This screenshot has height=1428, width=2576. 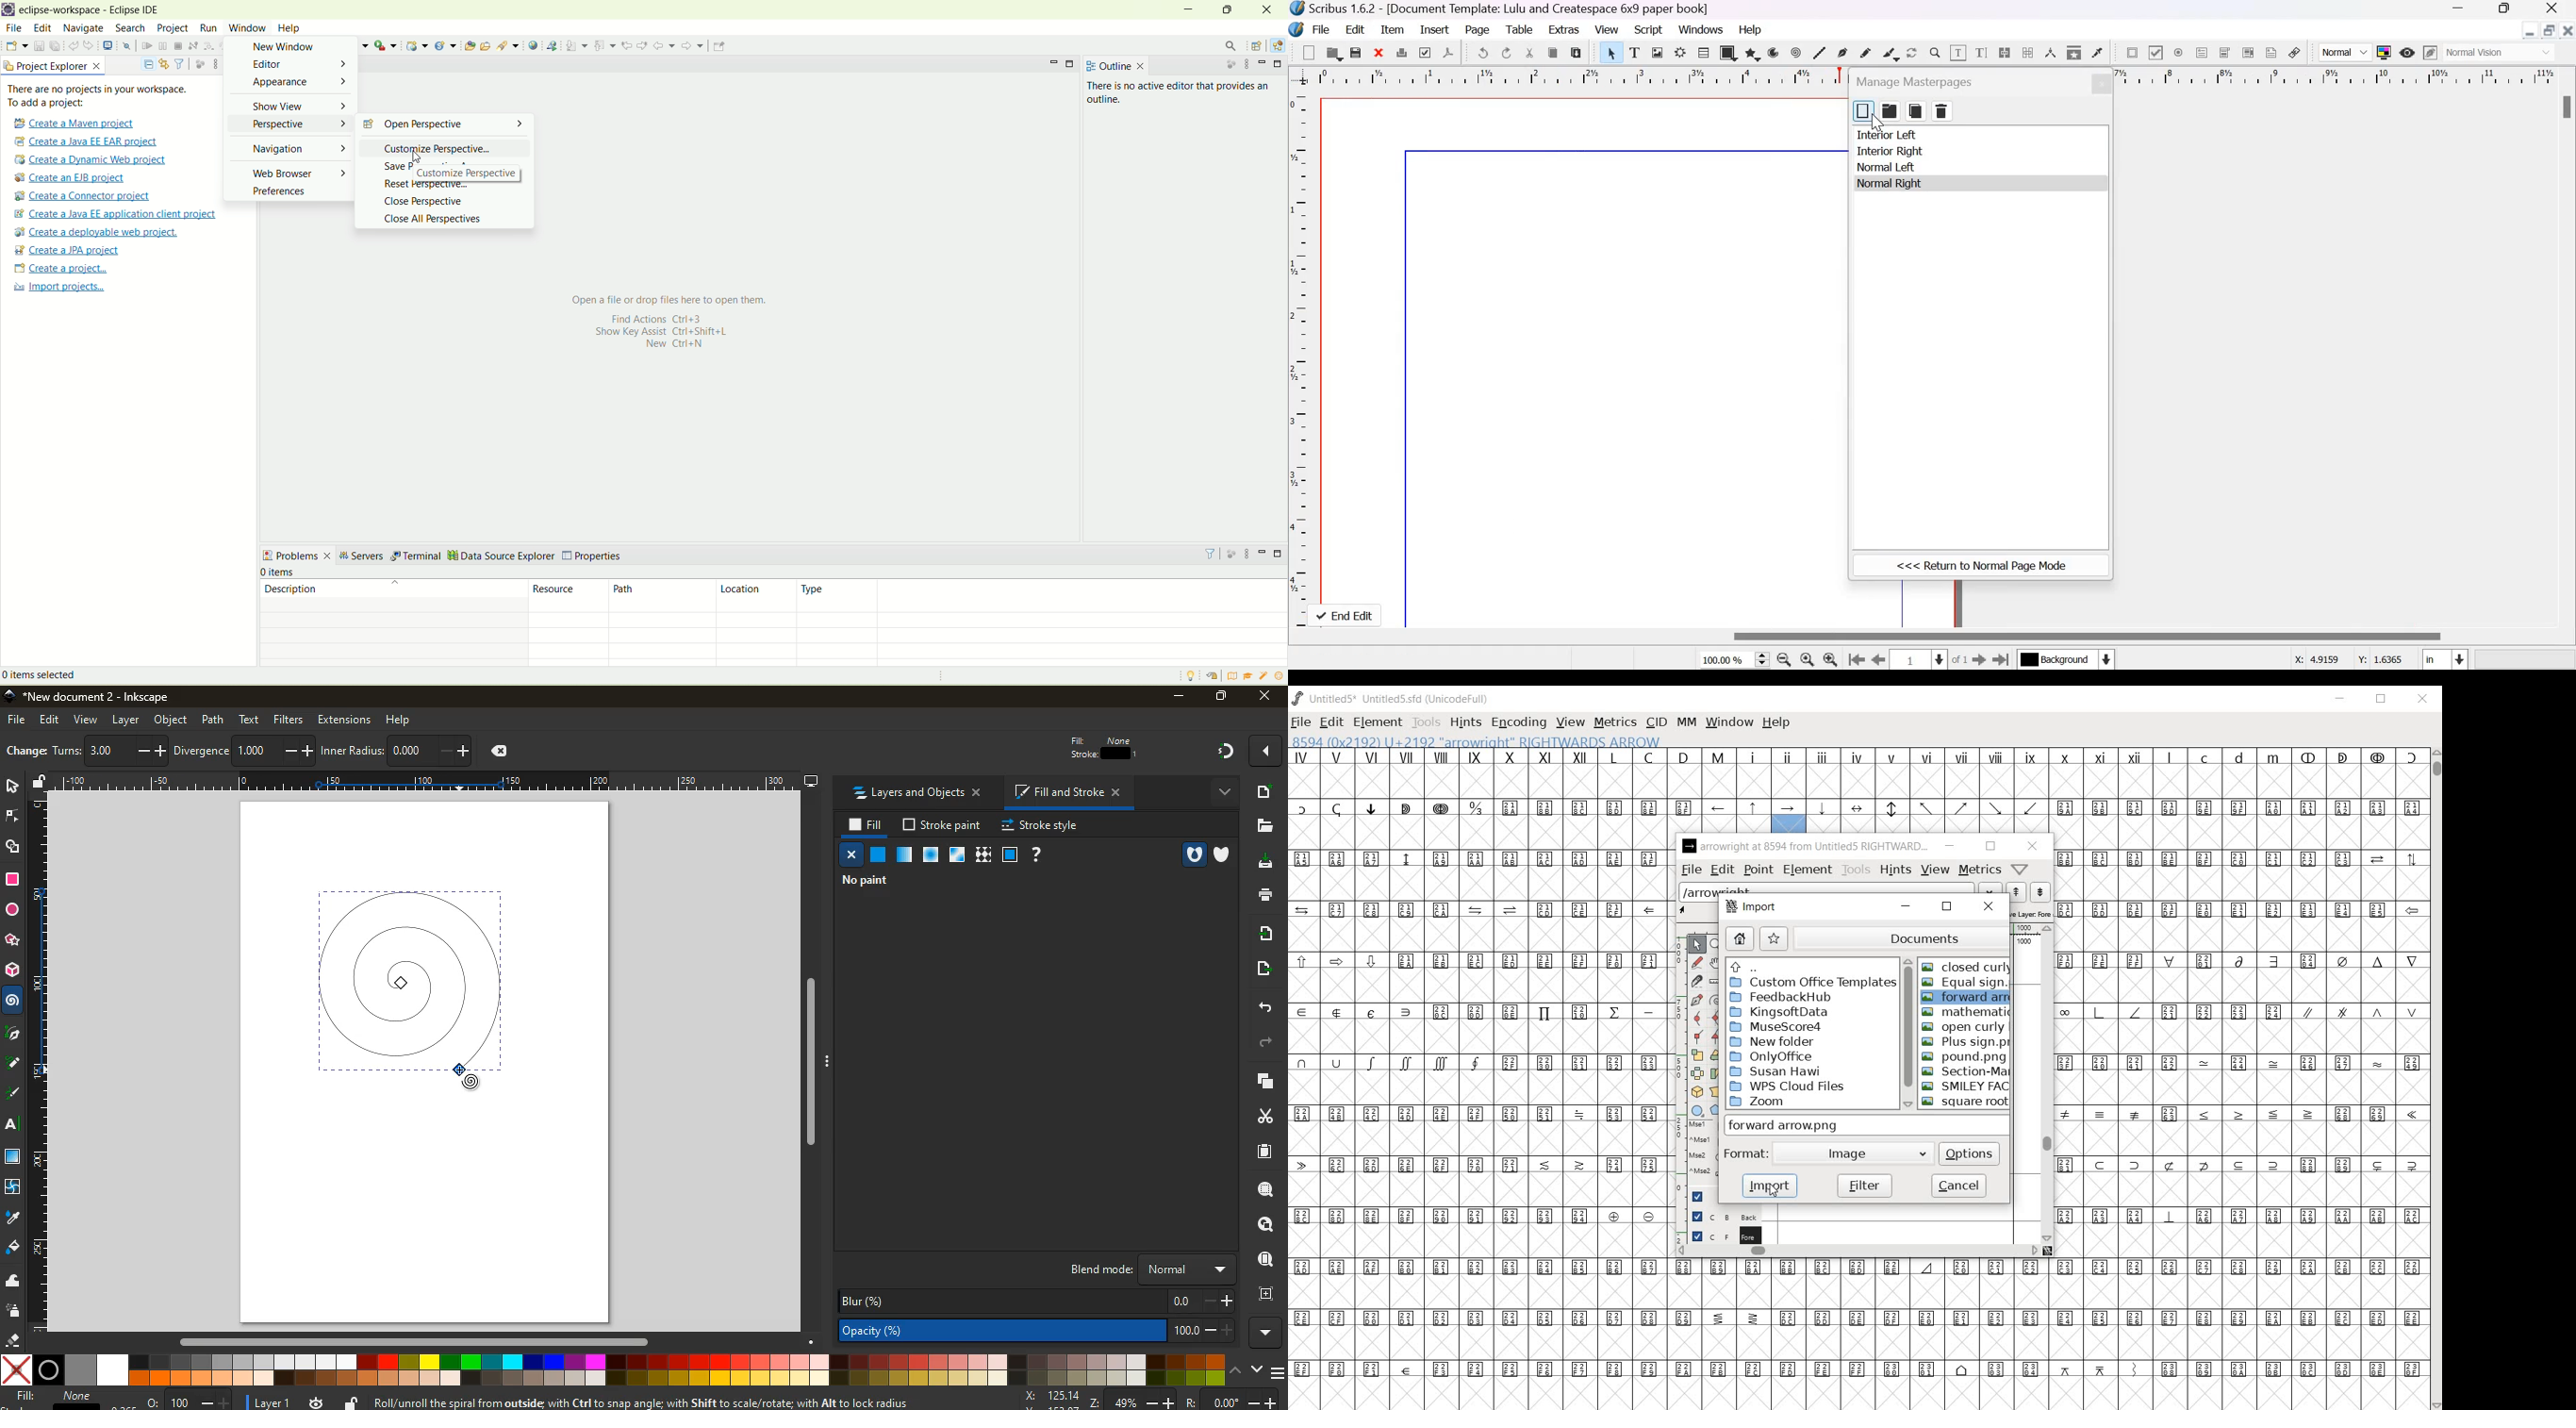 I want to click on no objects, so click(x=863, y=881).